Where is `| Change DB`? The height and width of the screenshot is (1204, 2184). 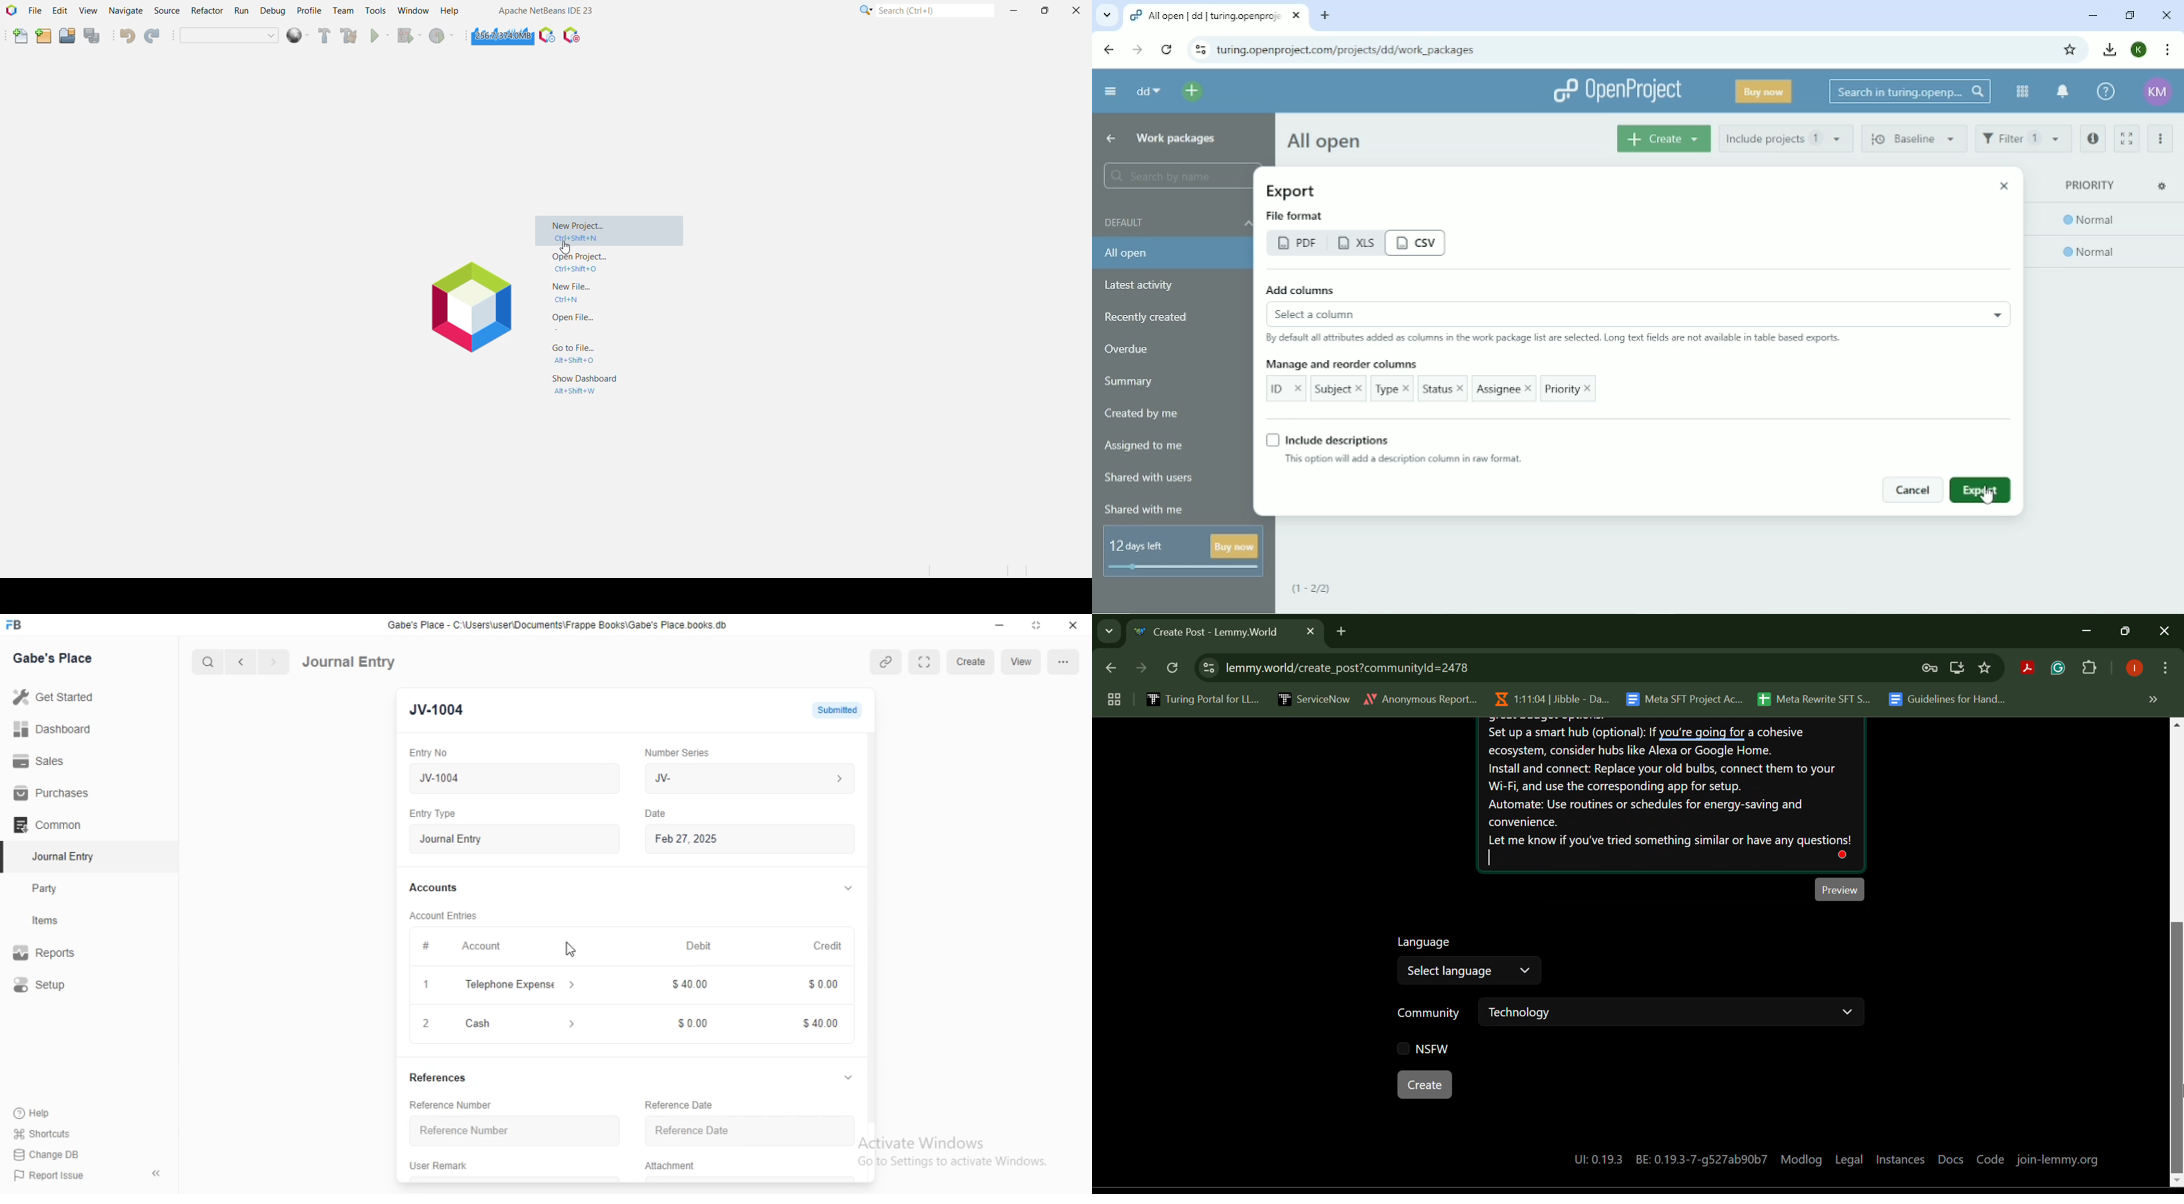
| Change DB is located at coordinates (47, 1153).